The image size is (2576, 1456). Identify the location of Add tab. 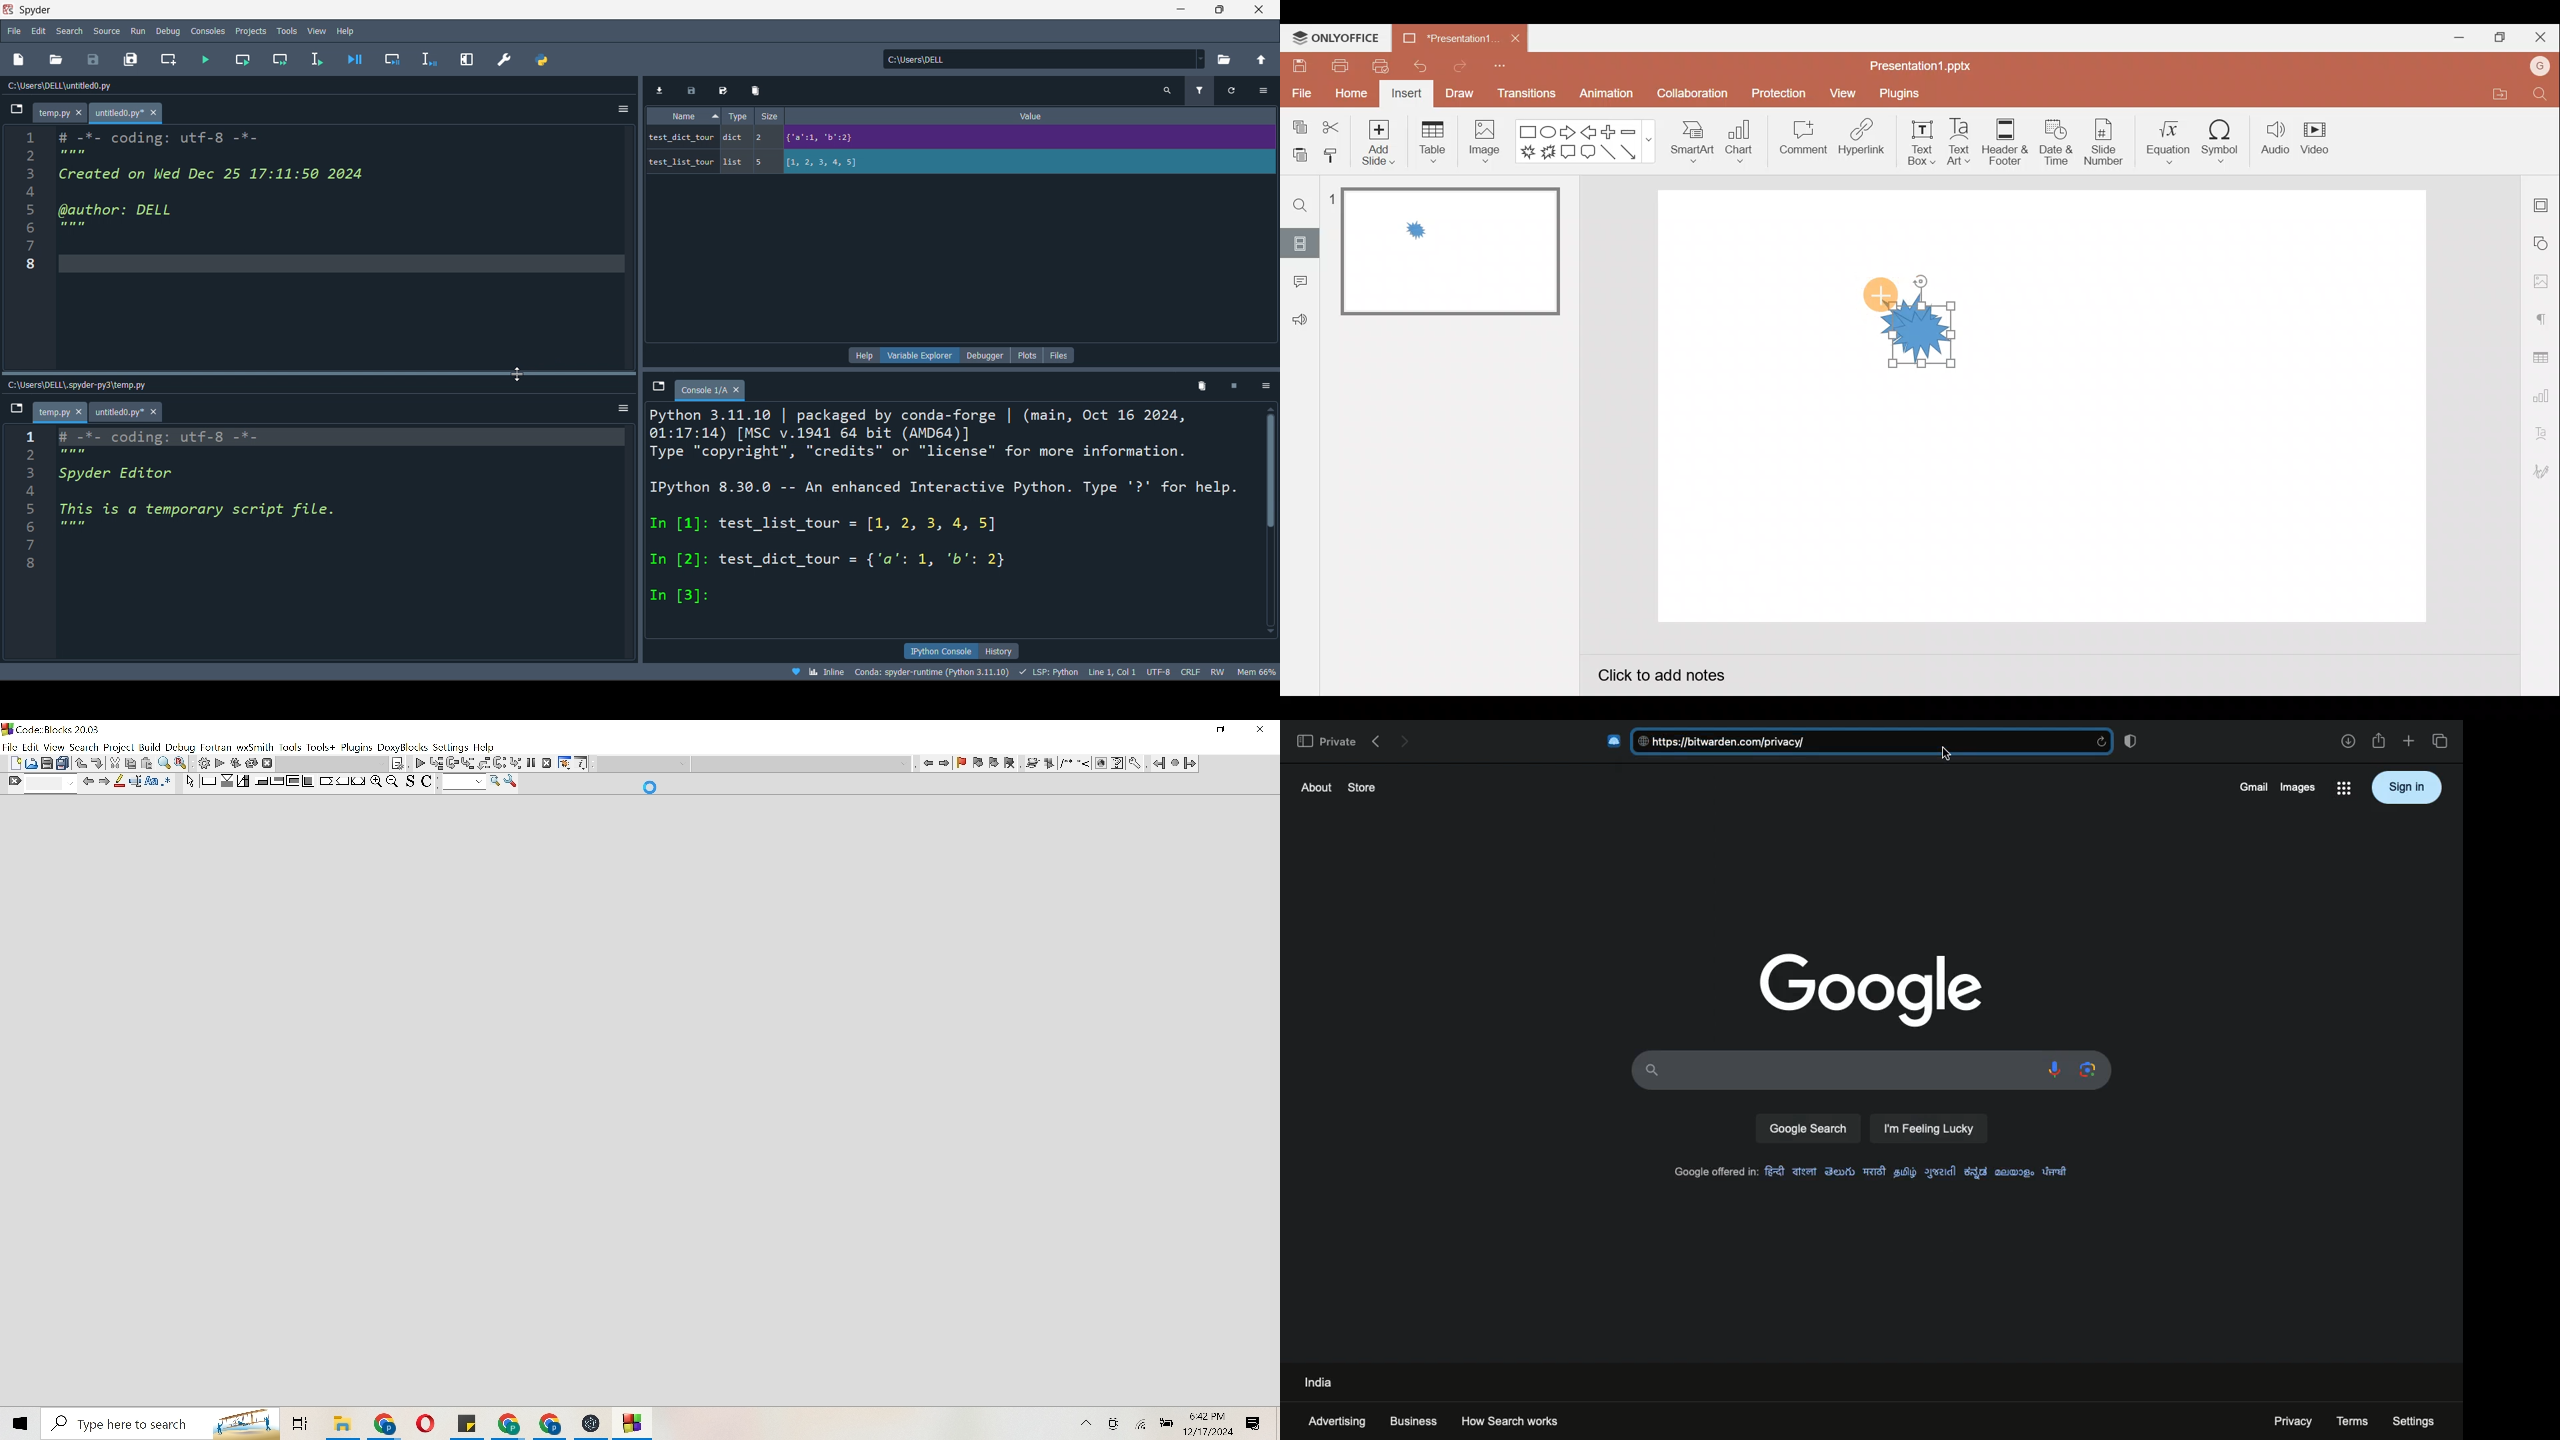
(2408, 741).